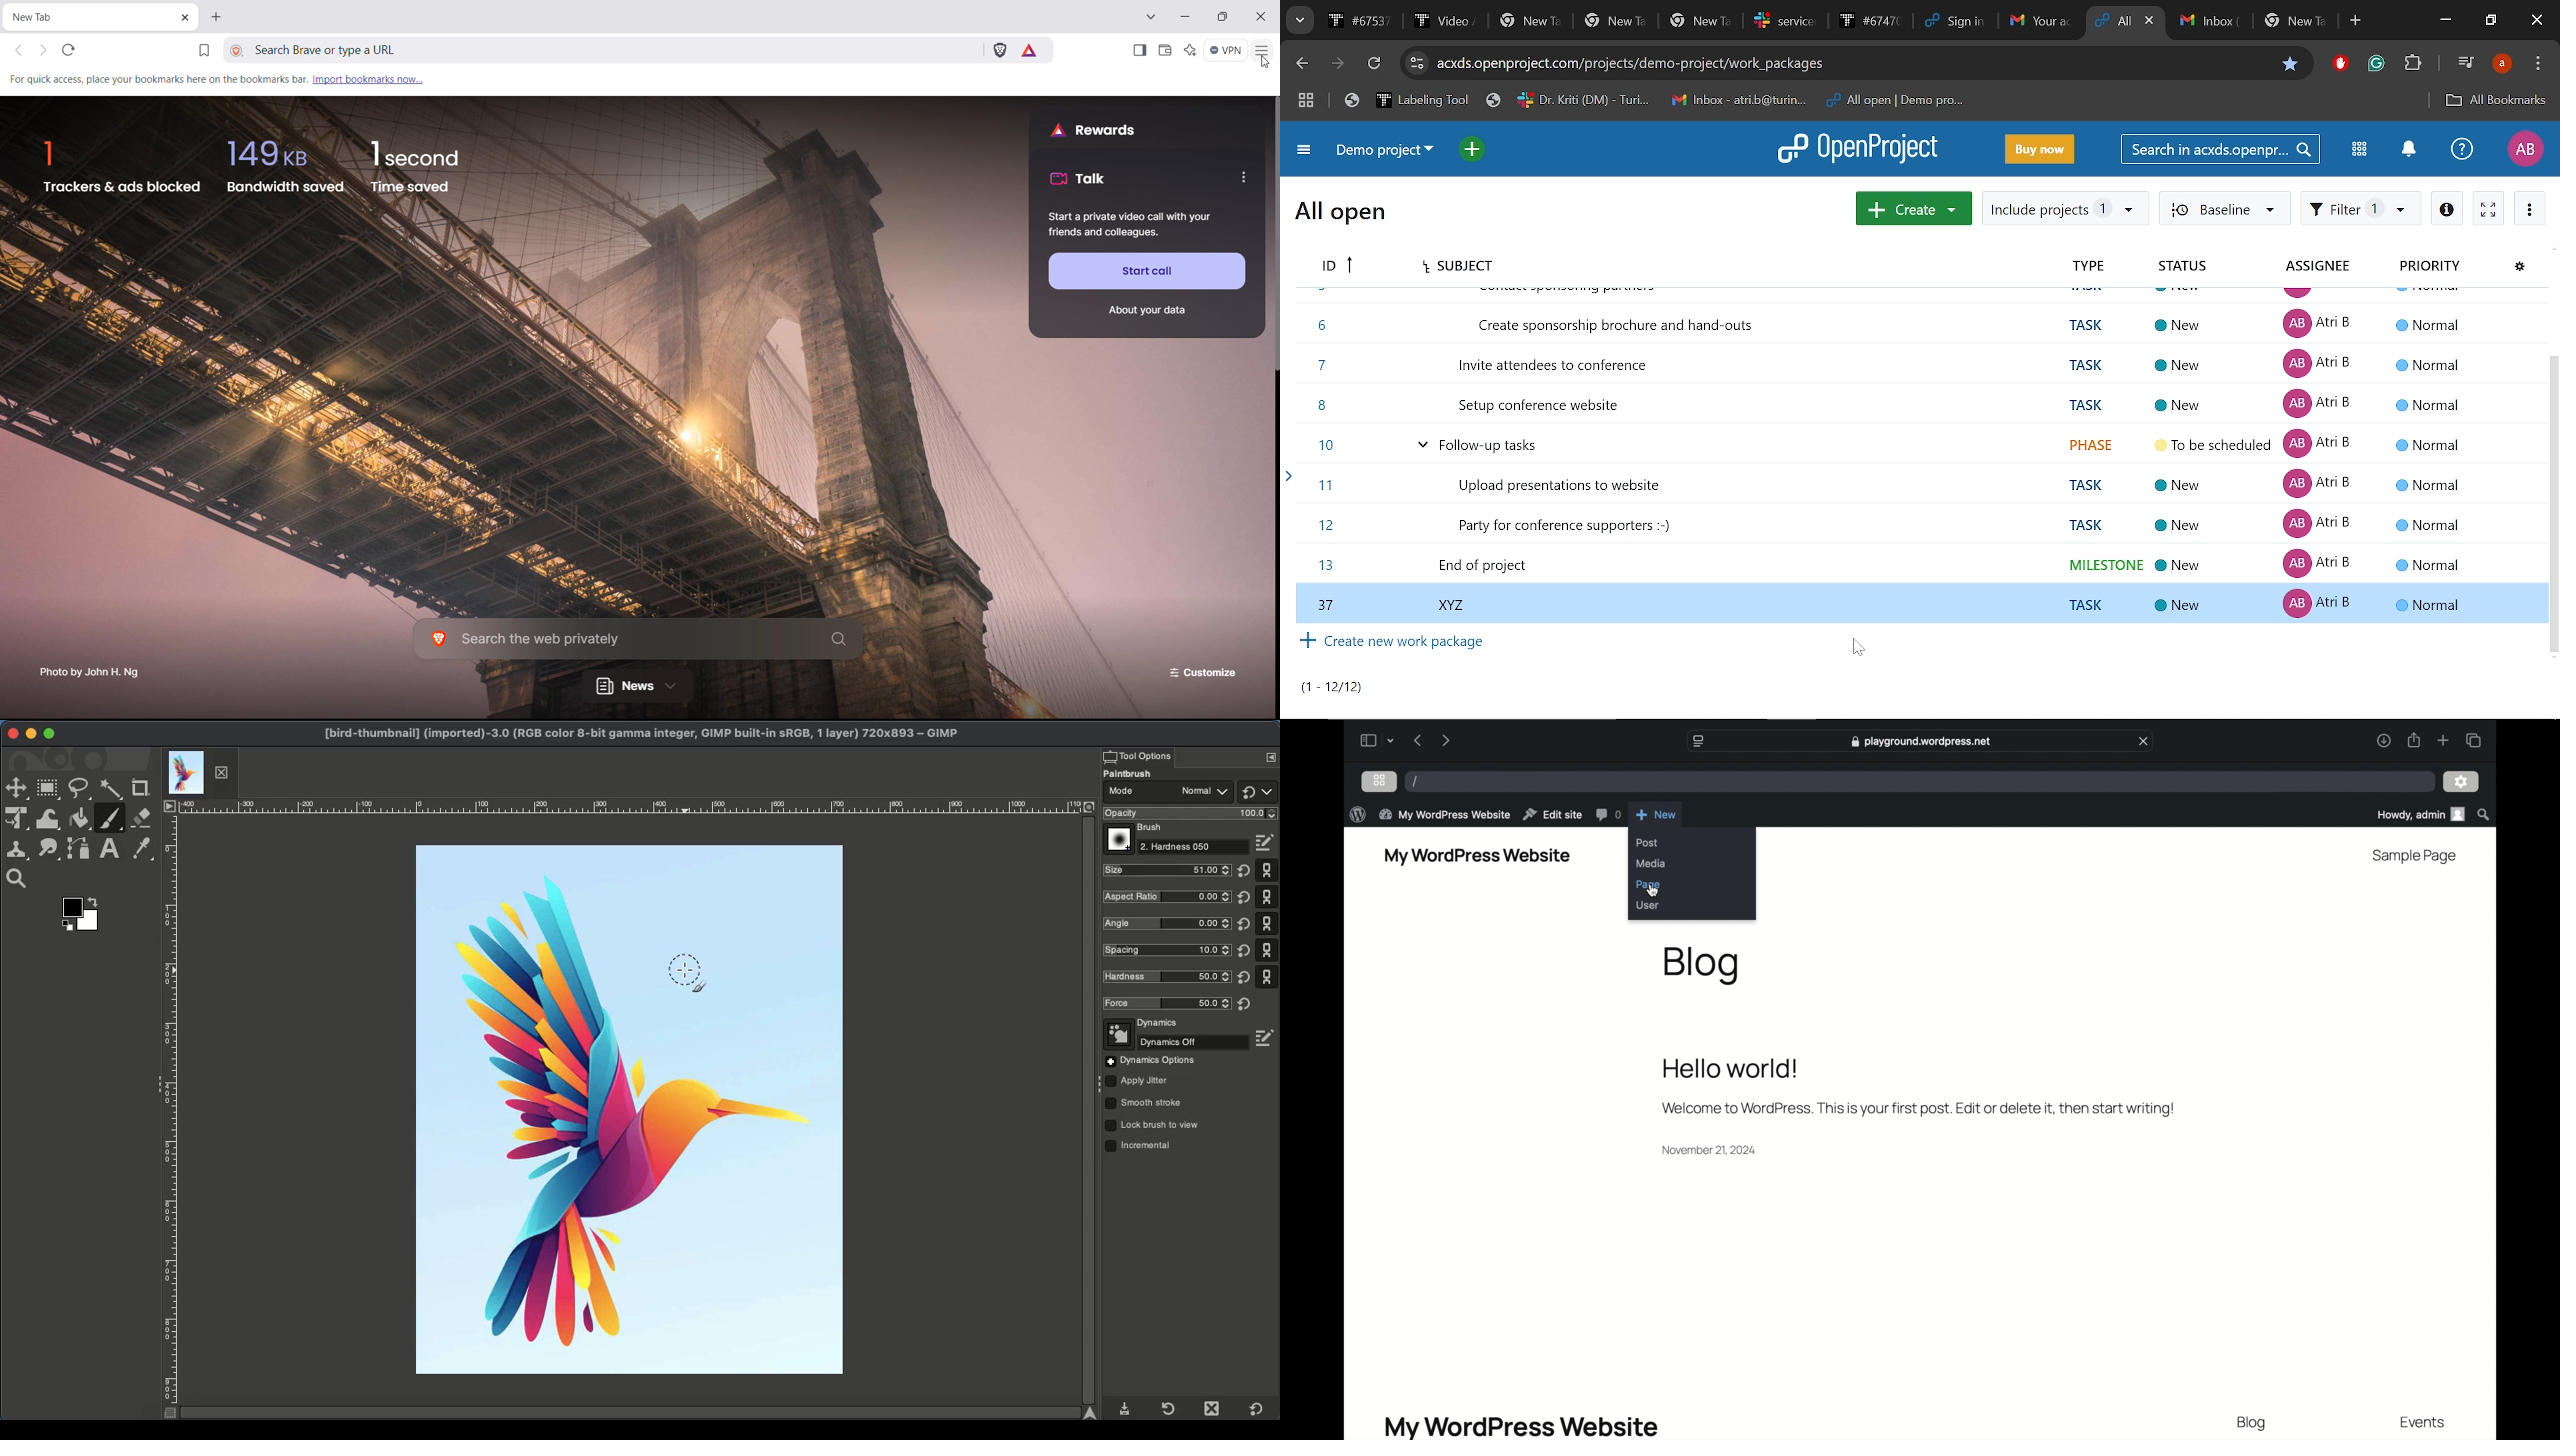 This screenshot has height=1456, width=2576. I want to click on Baseline, so click(2225, 206).